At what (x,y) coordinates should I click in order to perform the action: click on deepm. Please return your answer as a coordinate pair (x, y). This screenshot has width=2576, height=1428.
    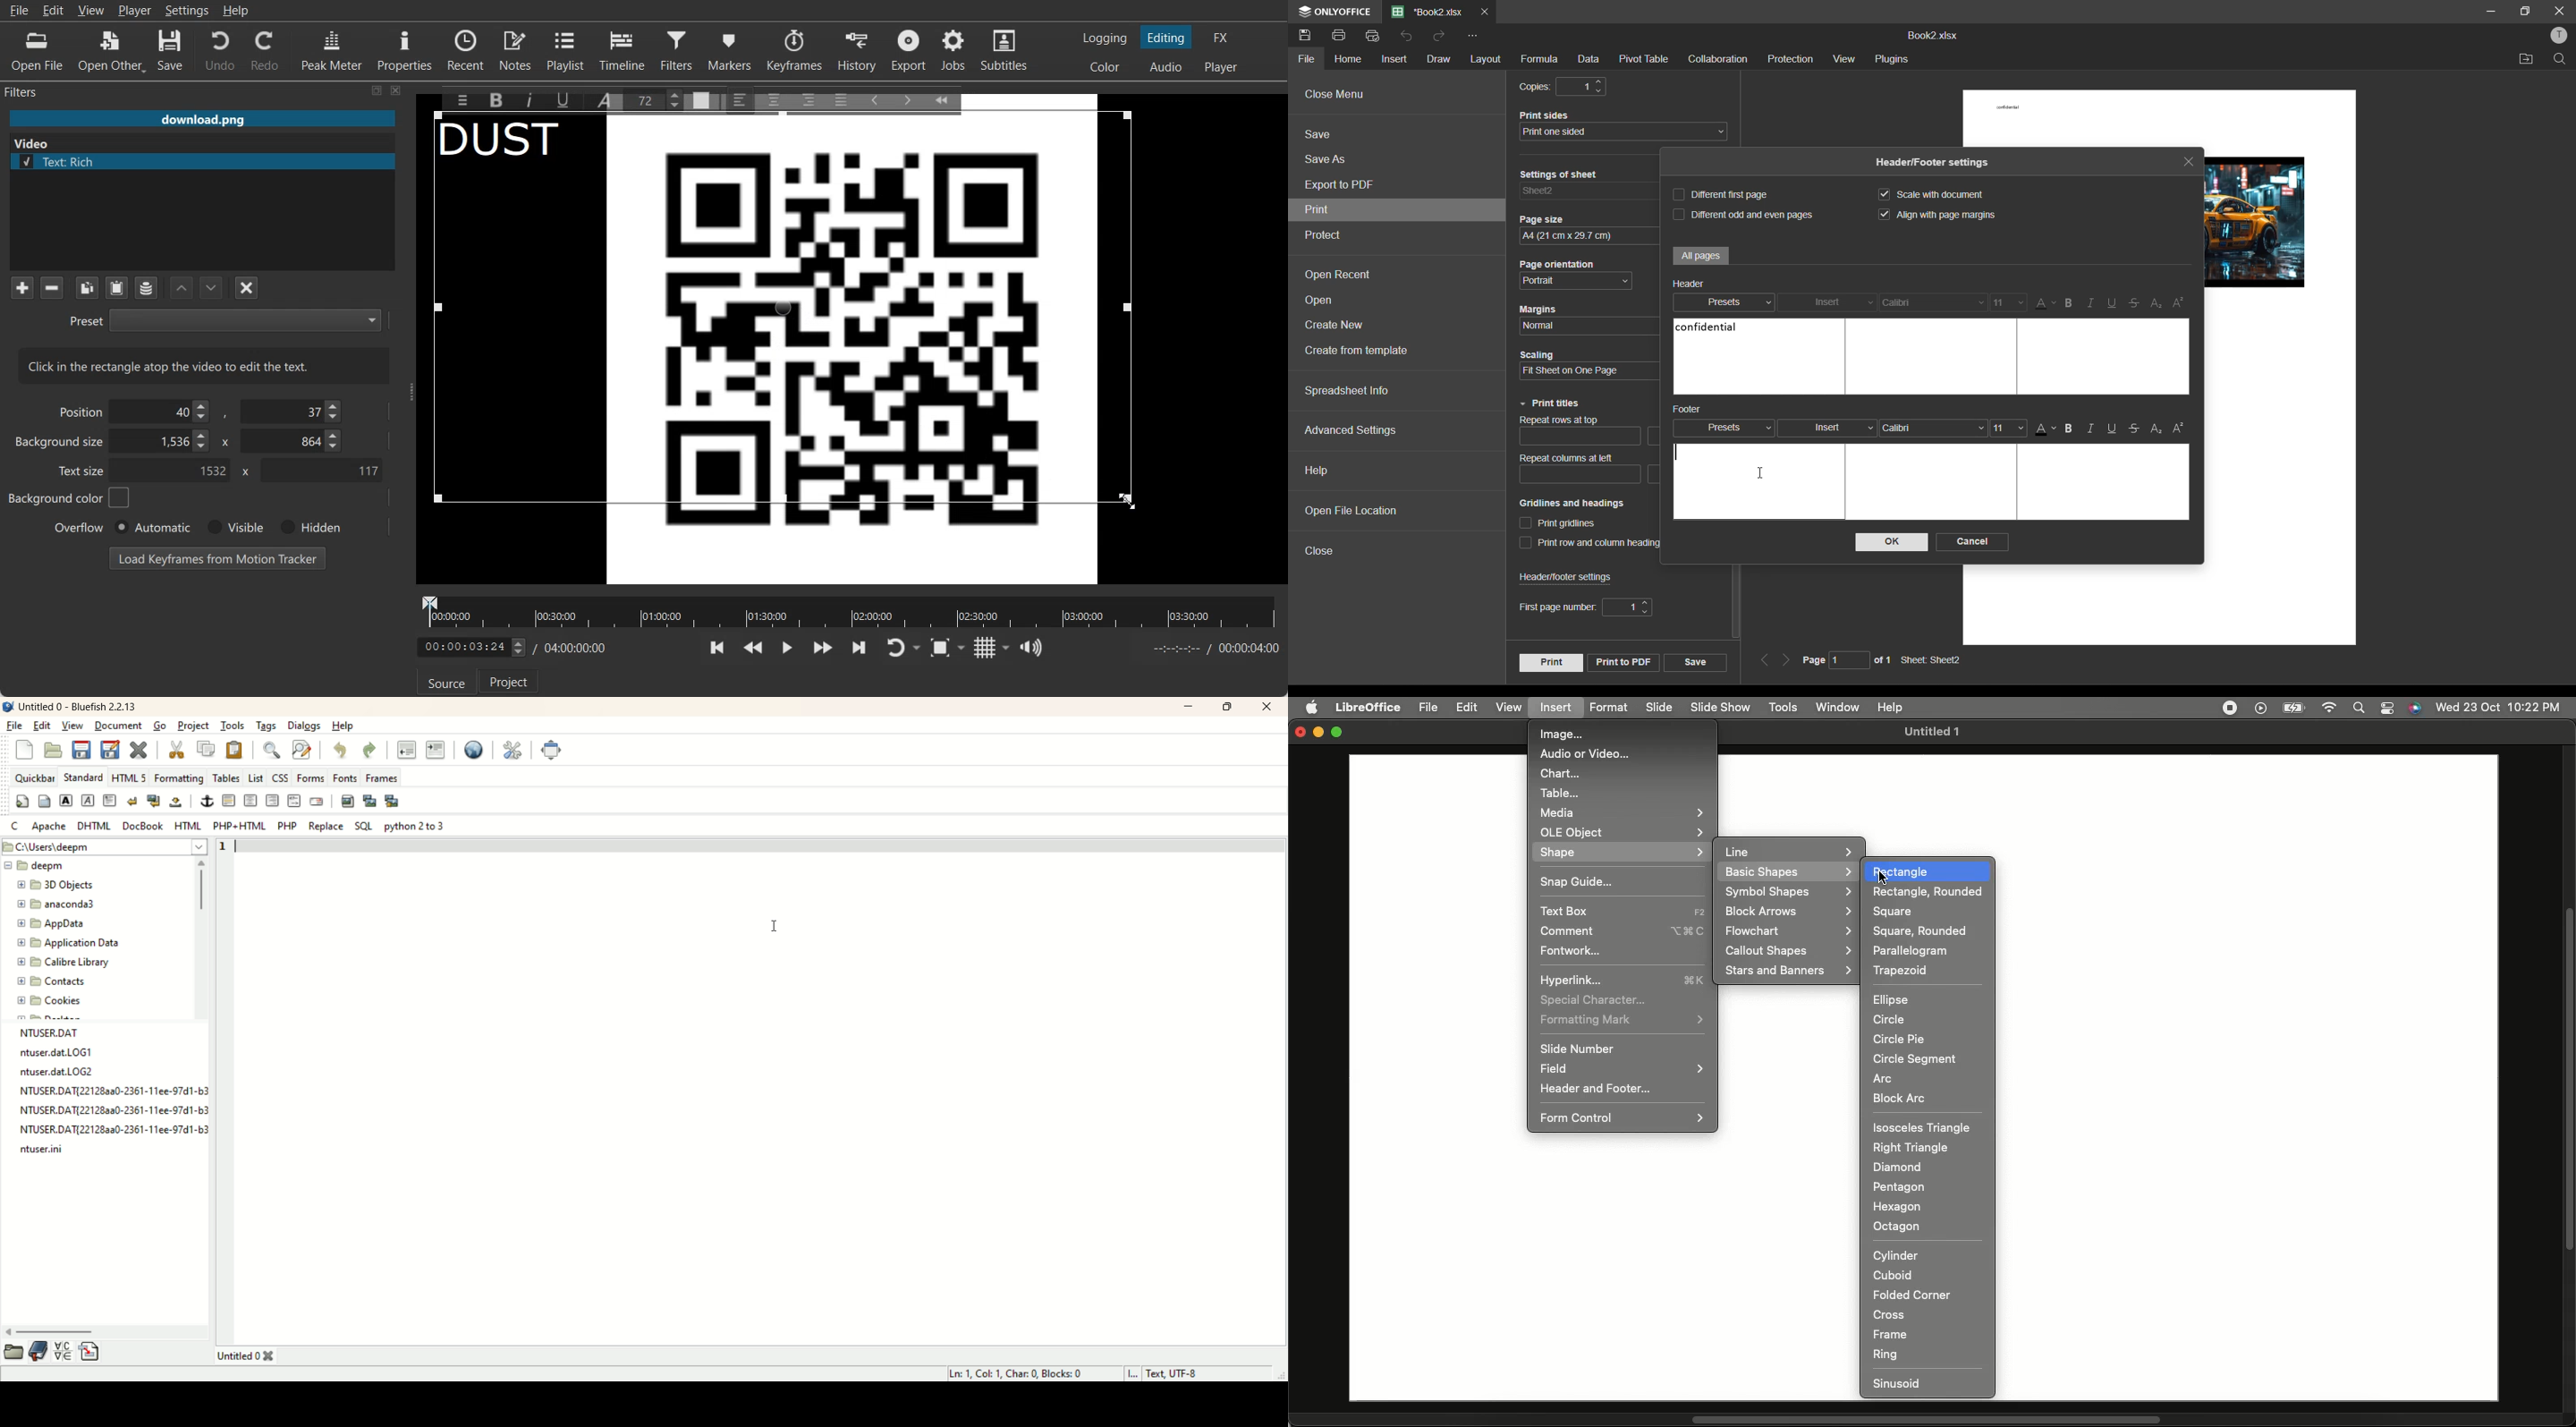
    Looking at the image, I should click on (38, 867).